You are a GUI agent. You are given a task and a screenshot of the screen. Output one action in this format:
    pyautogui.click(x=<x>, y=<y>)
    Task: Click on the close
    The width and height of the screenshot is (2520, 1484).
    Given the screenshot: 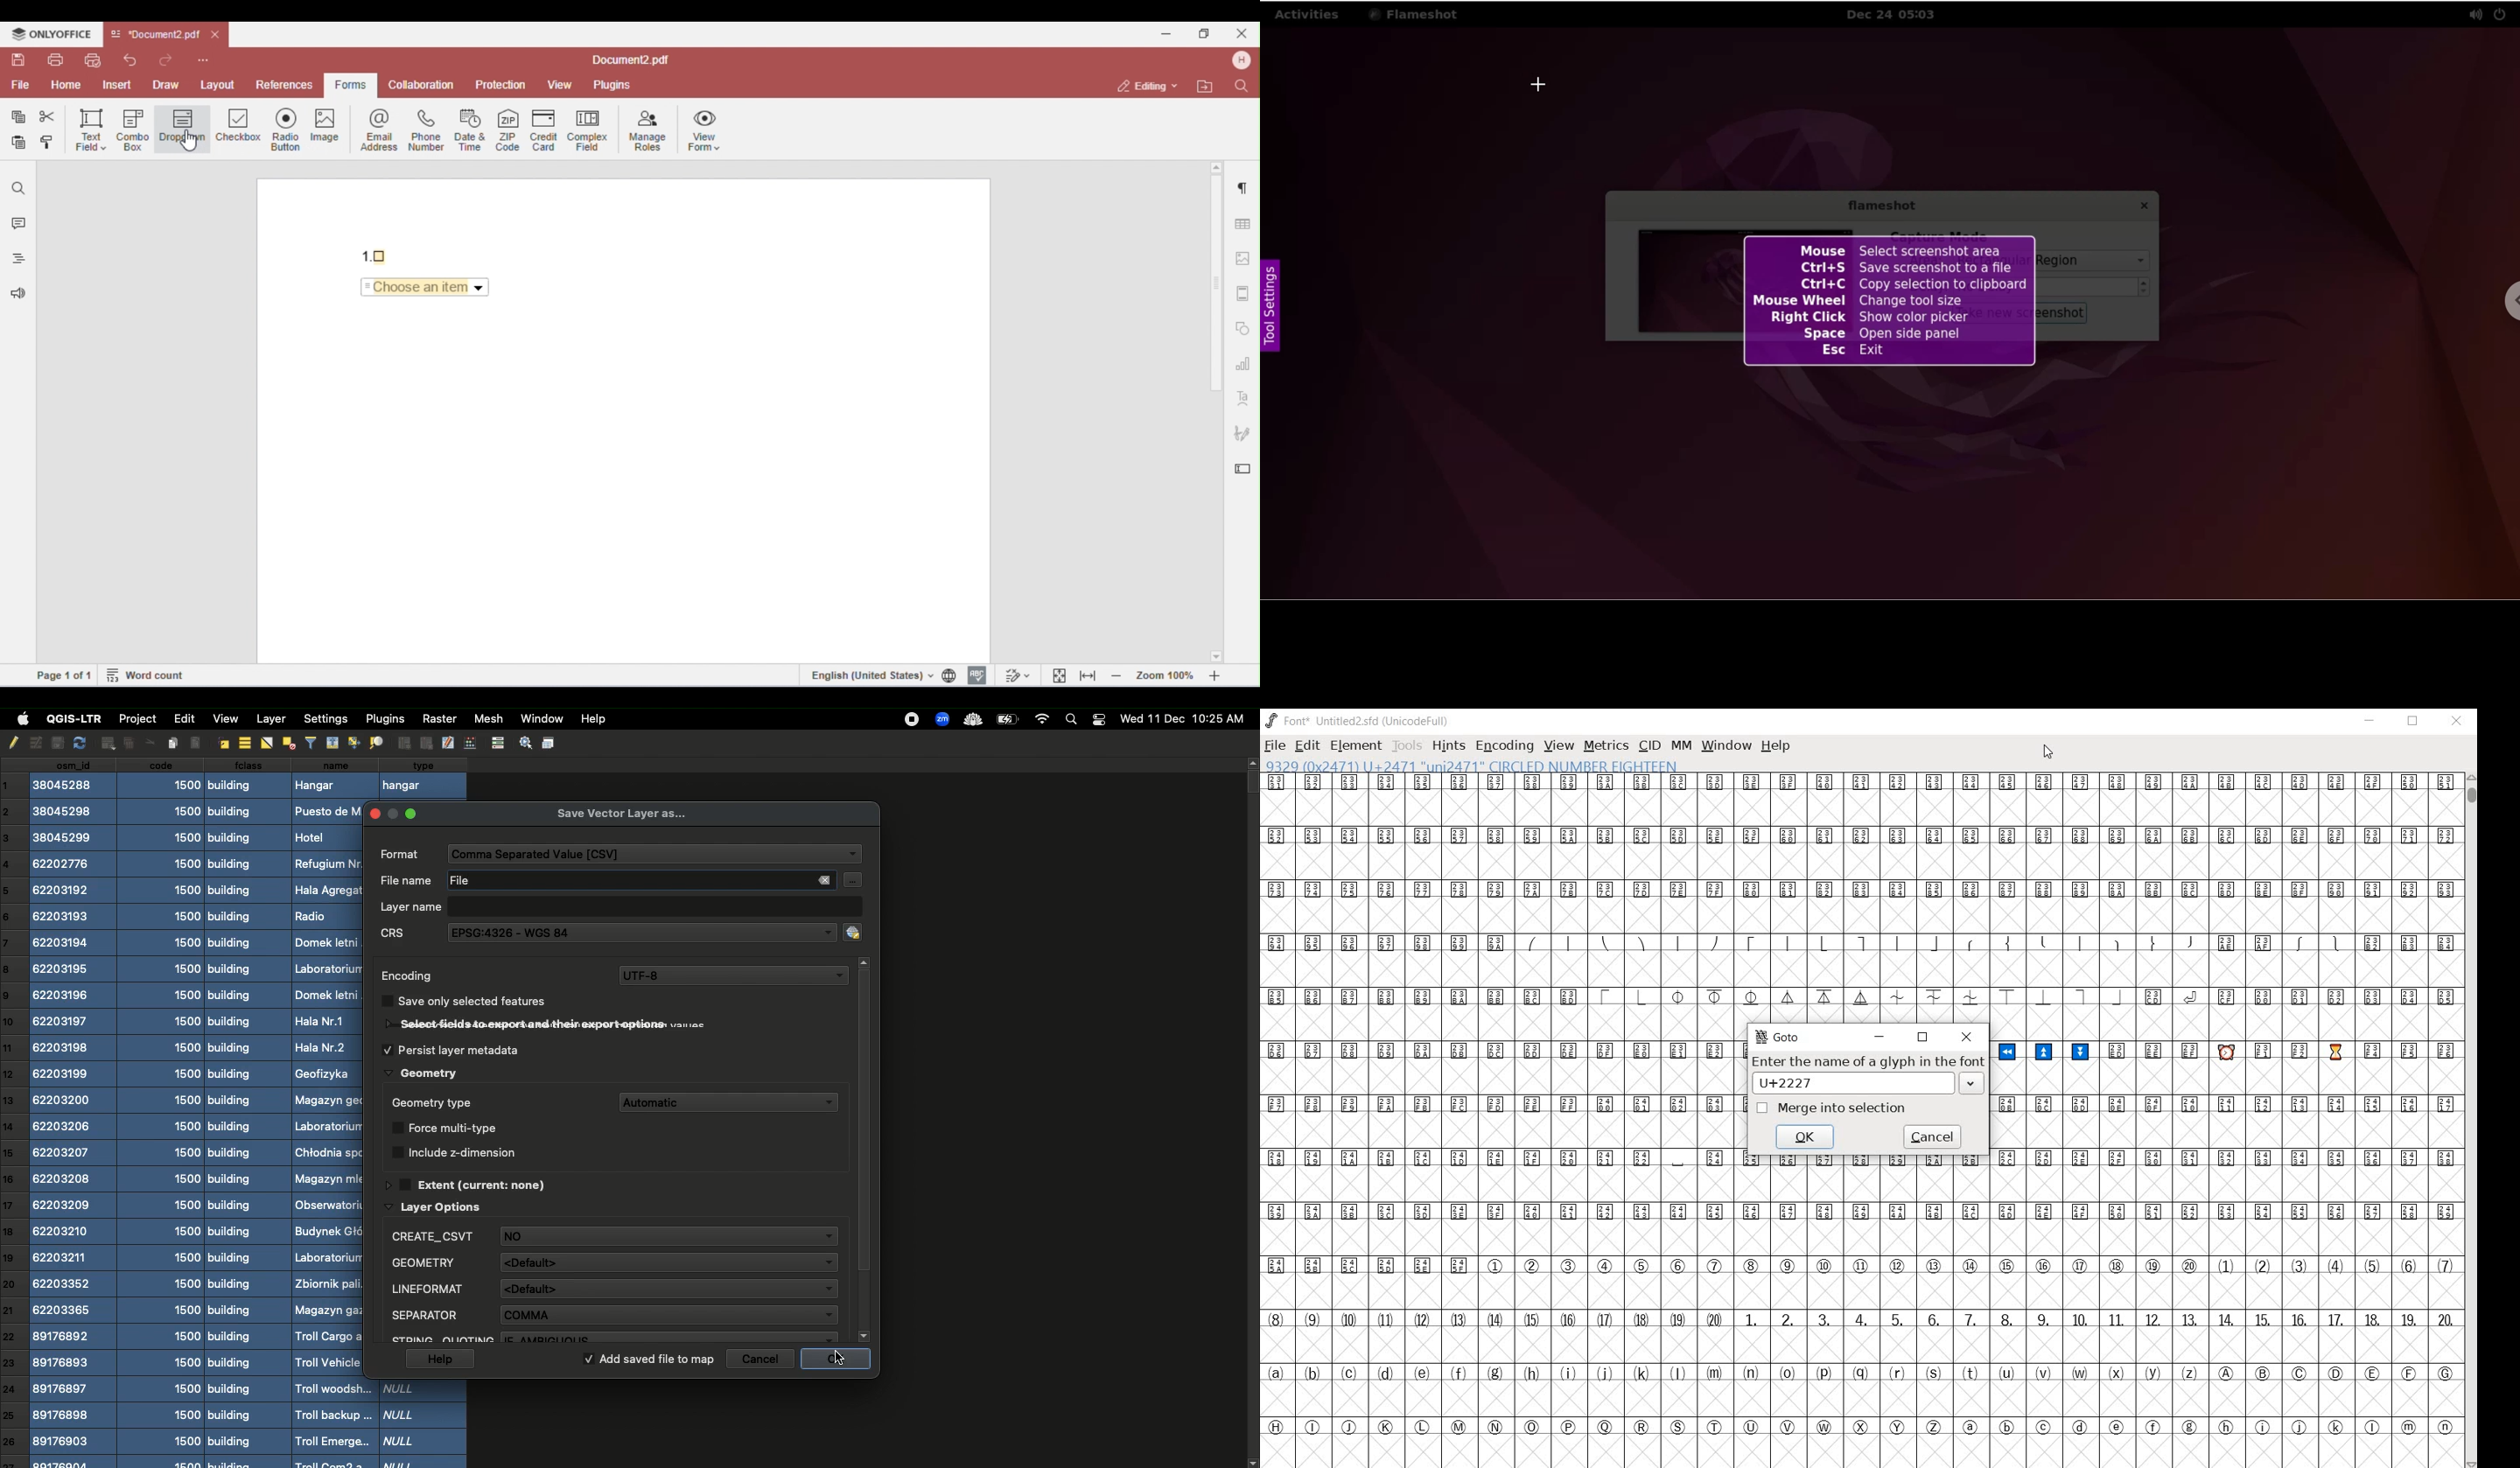 What is the action you would take?
    pyautogui.click(x=2460, y=721)
    